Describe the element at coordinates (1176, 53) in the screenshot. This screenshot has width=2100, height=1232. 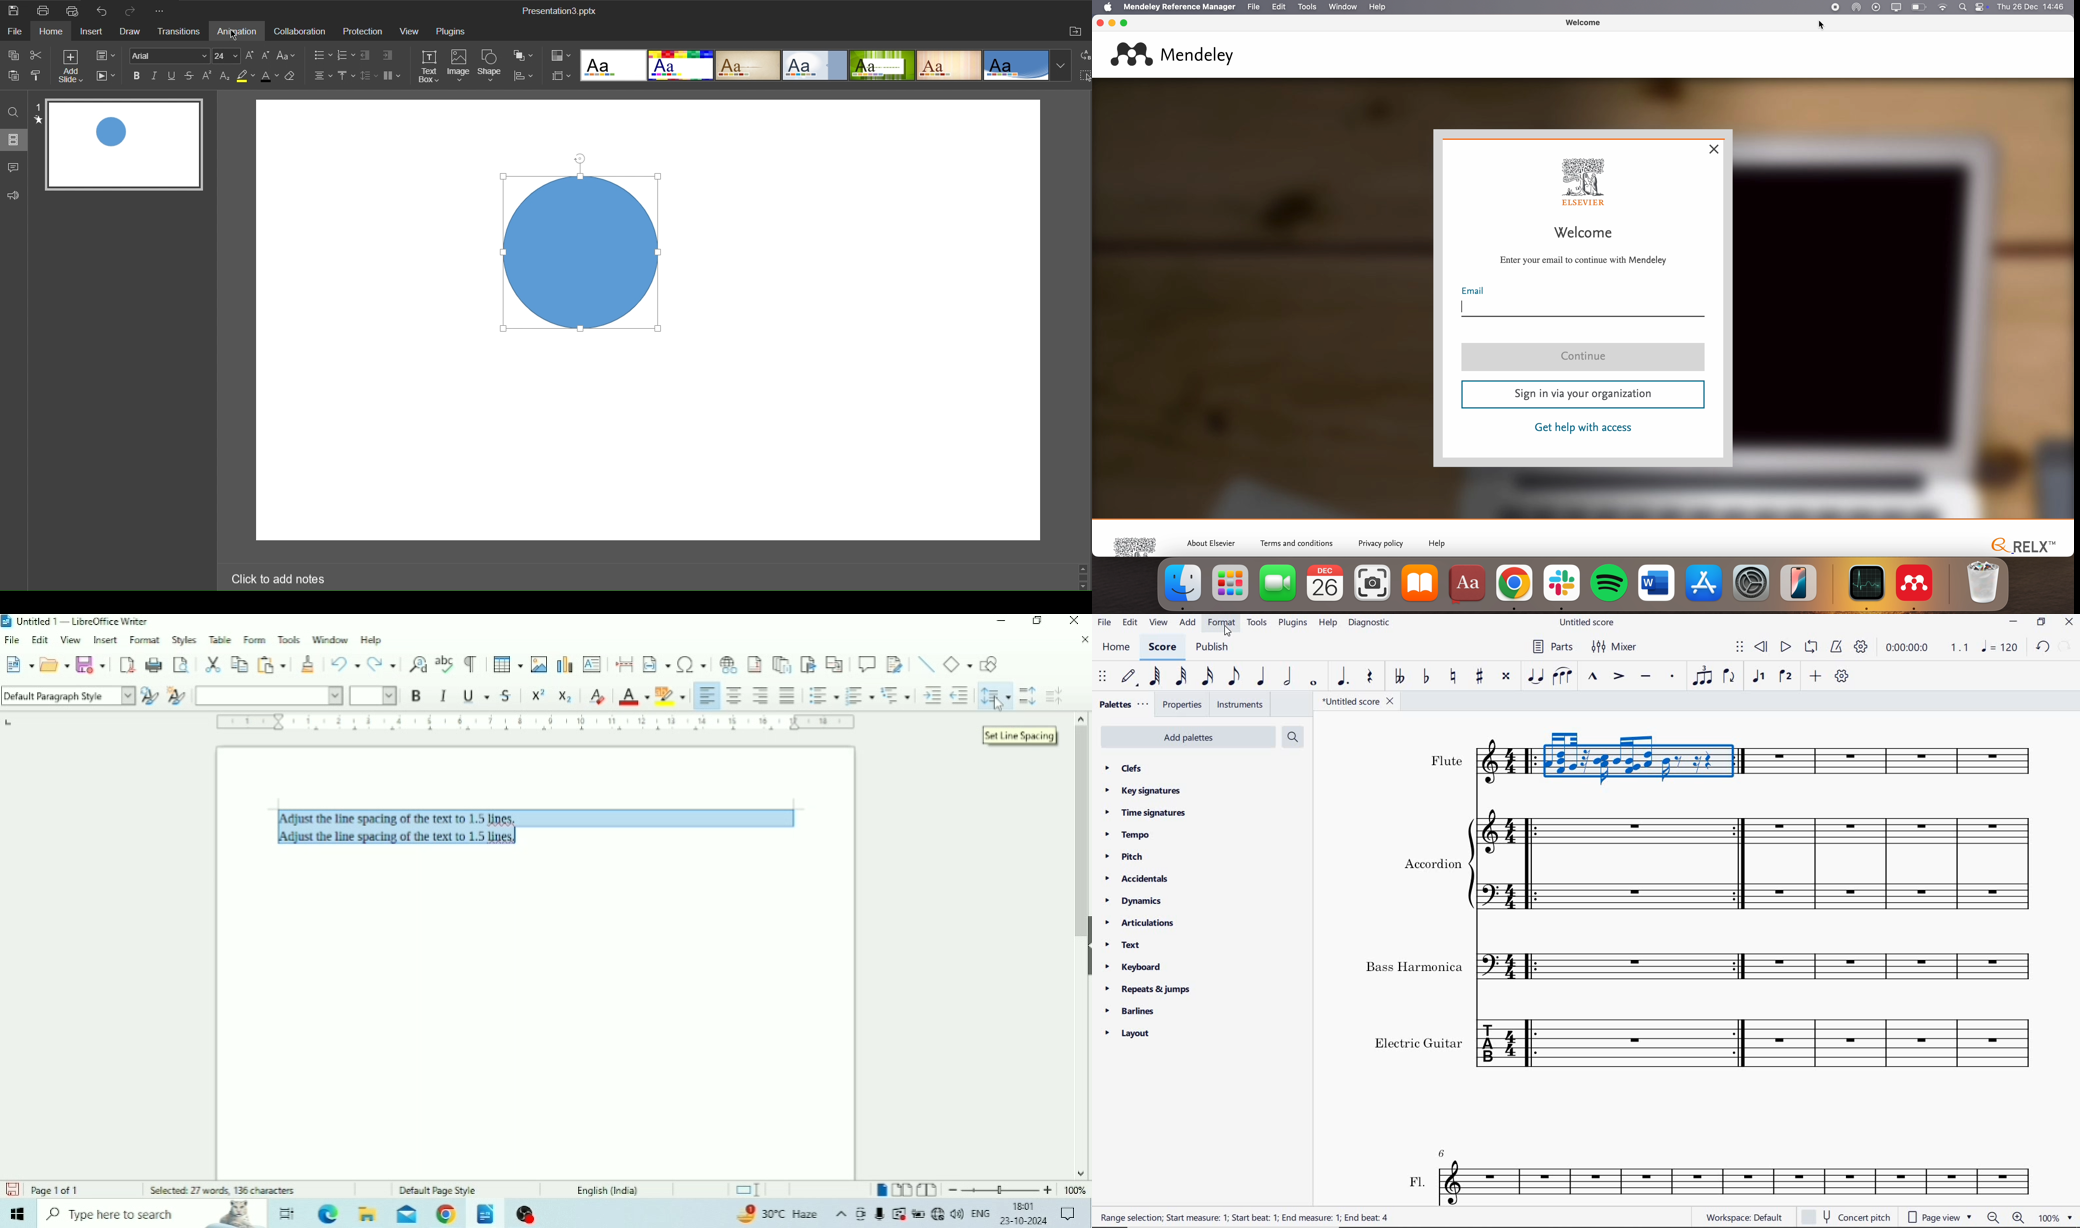
I see `Mendeley` at that location.